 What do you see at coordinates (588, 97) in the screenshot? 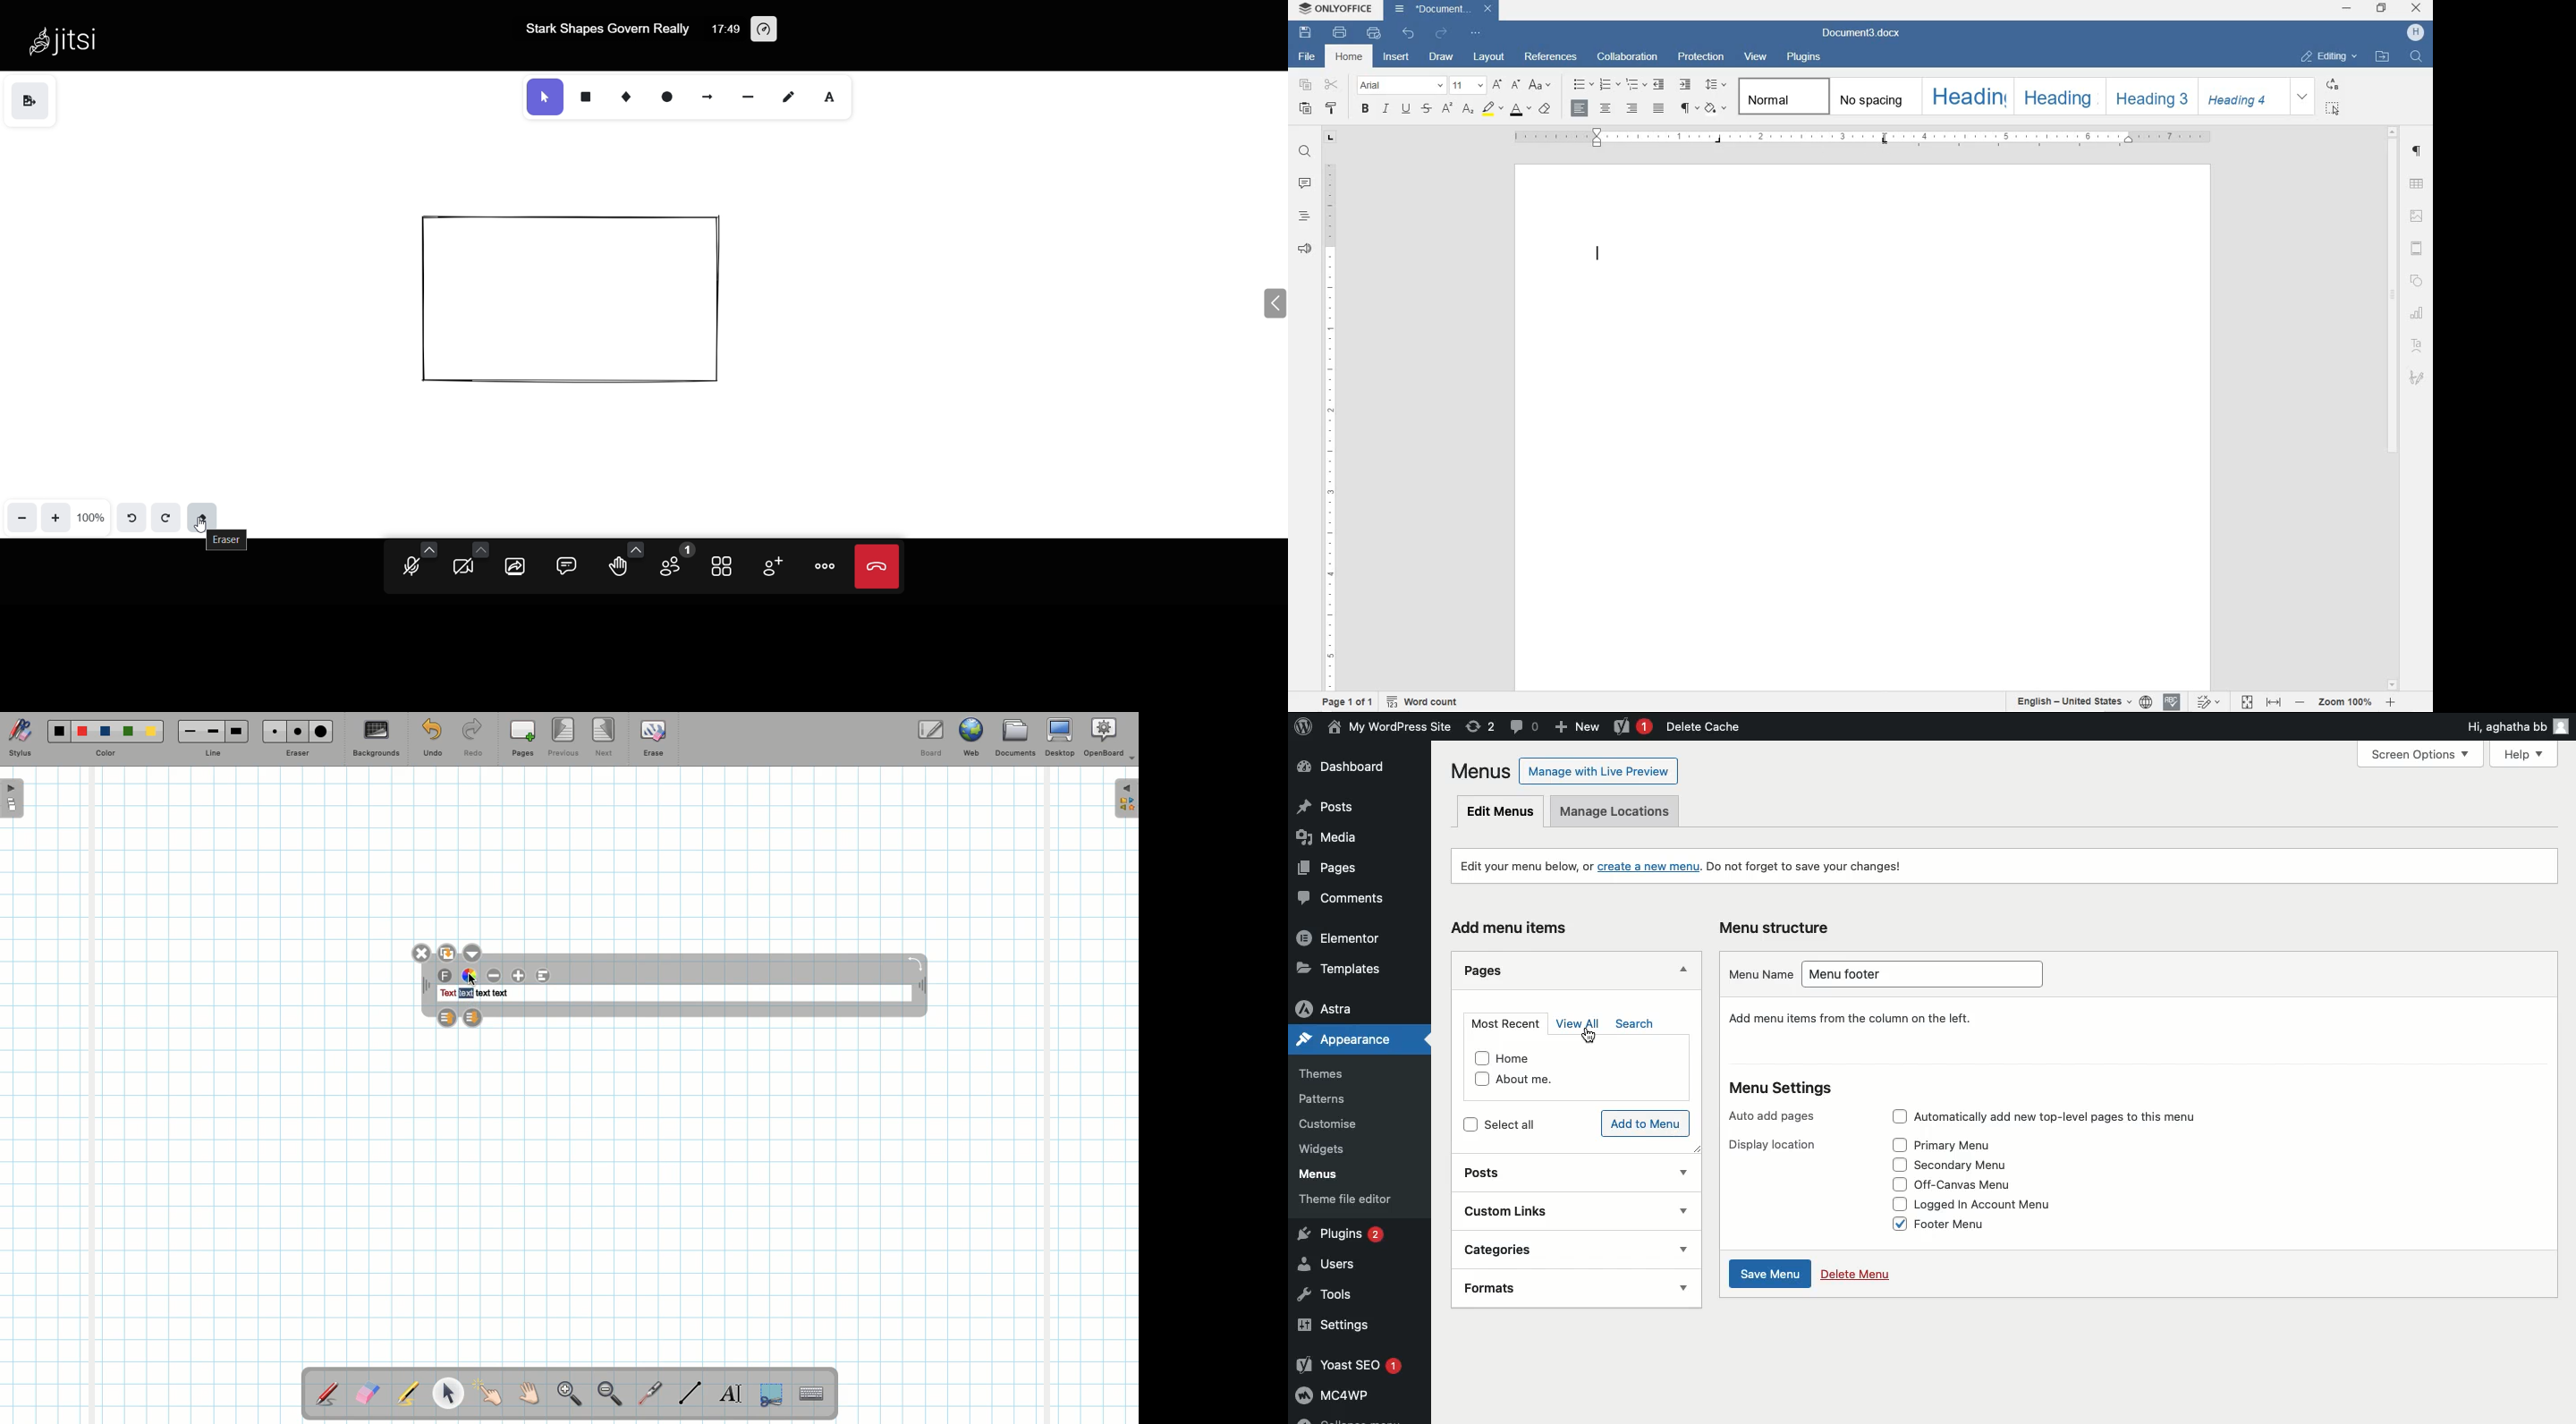
I see `rectangle` at bounding box center [588, 97].